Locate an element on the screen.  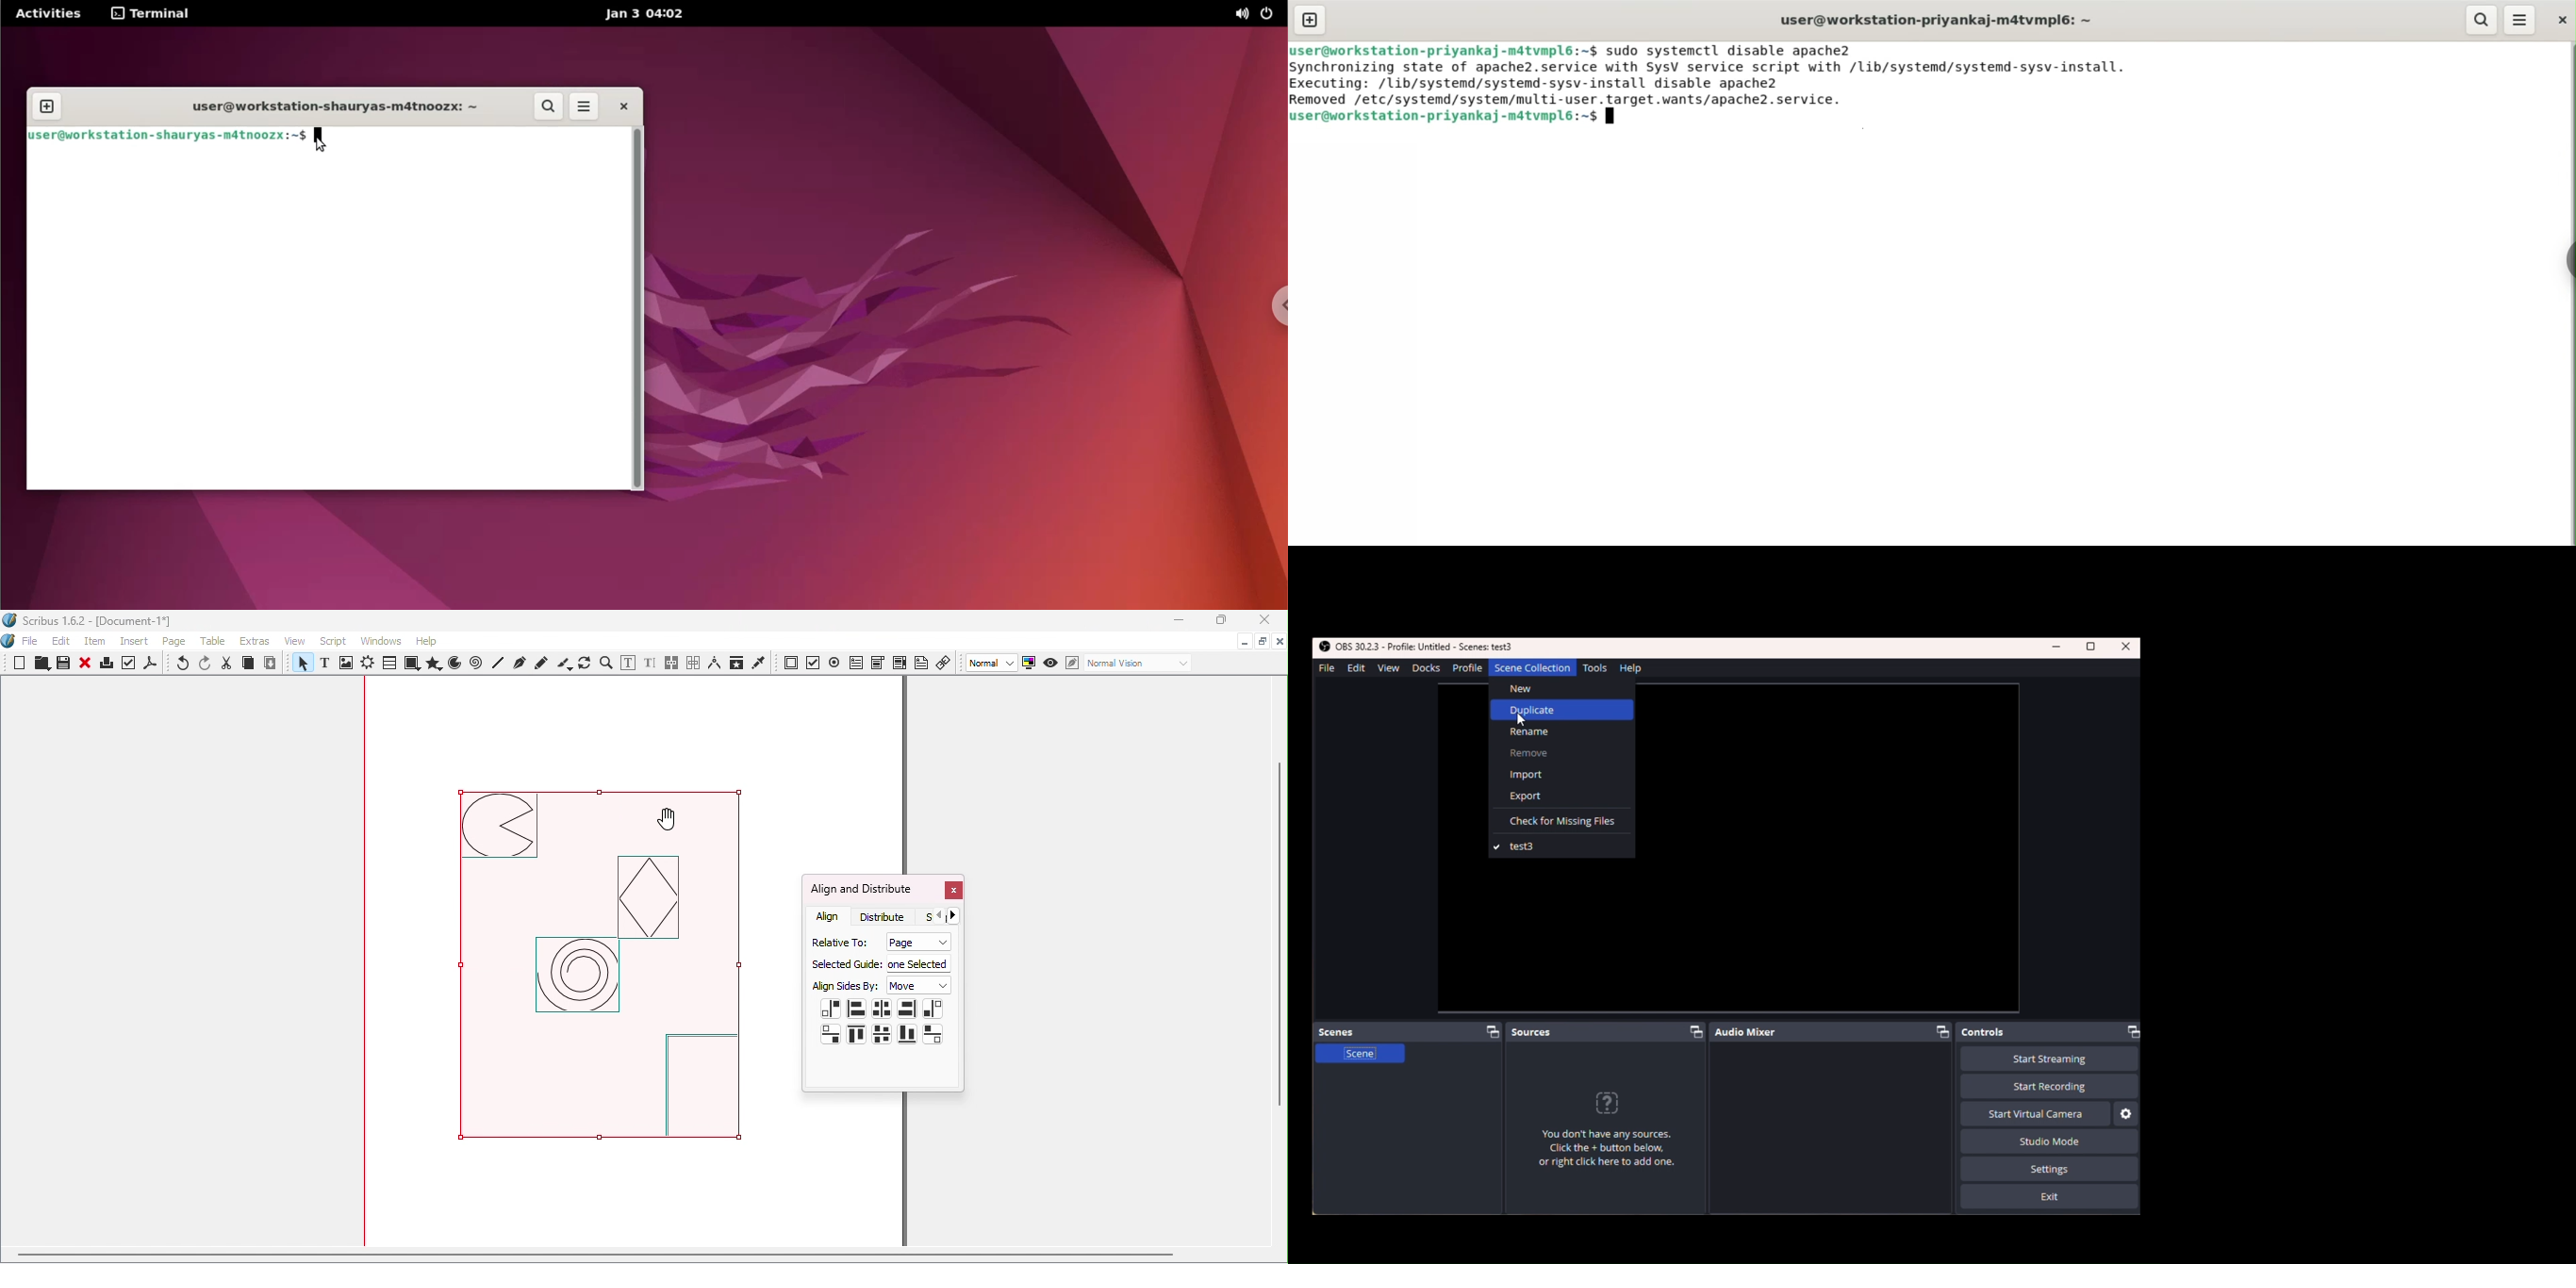
Maximize is located at coordinates (1219, 620).